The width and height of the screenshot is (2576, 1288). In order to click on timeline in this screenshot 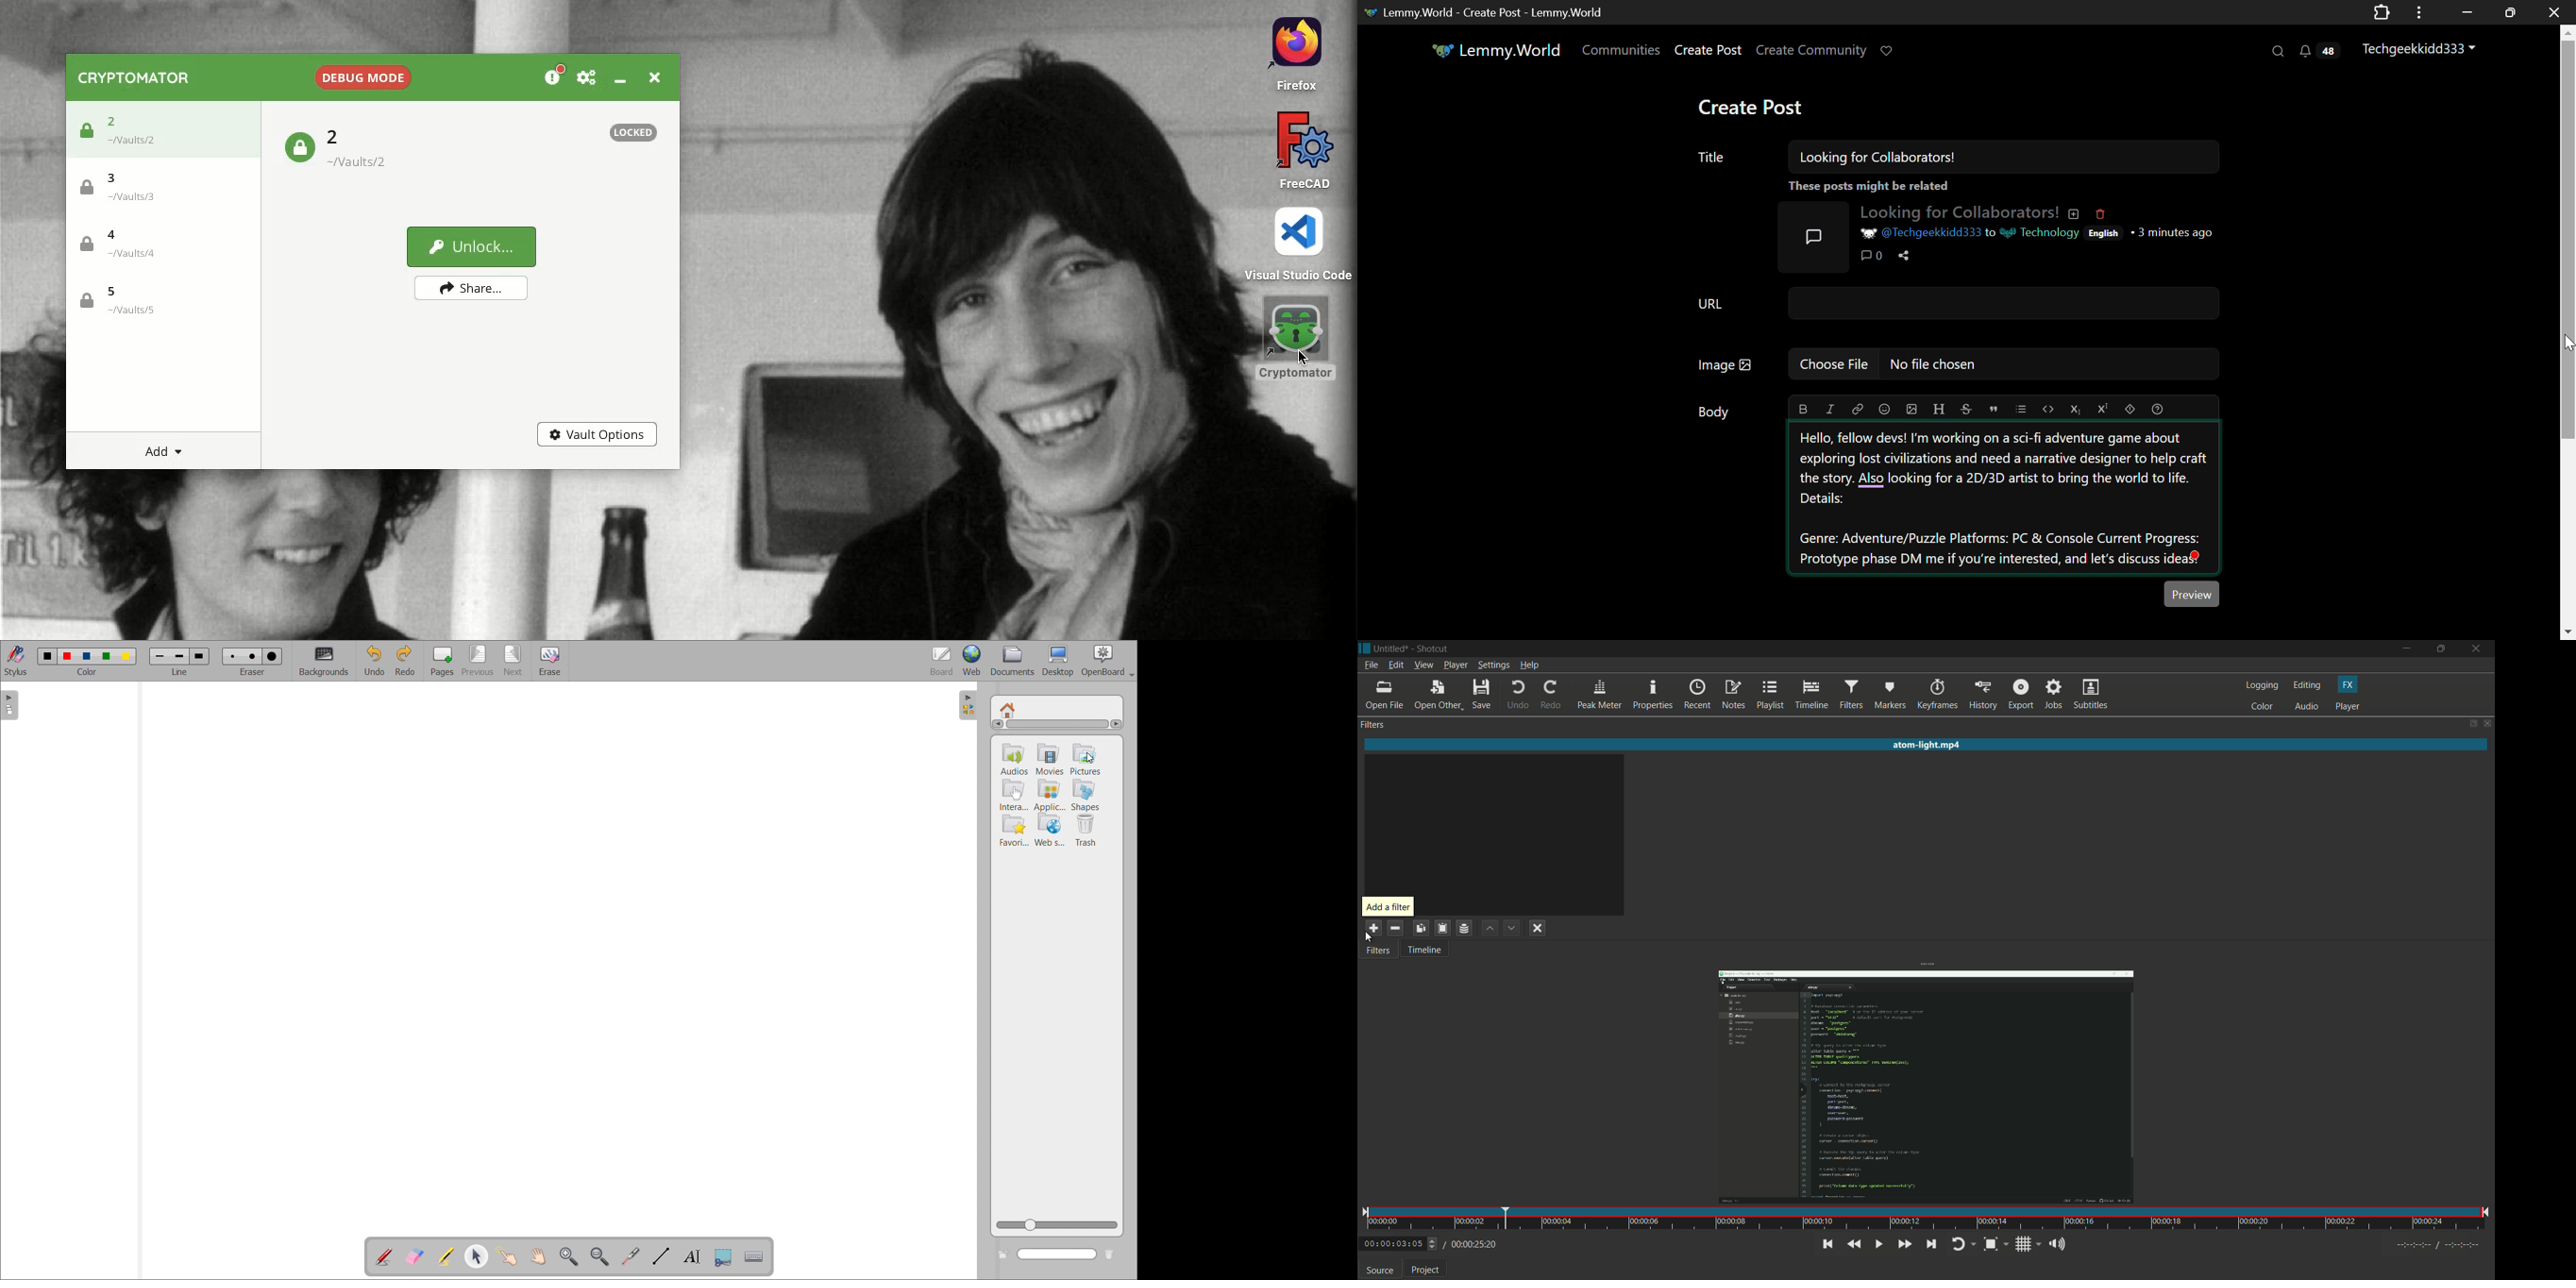, I will do `click(1423, 951)`.